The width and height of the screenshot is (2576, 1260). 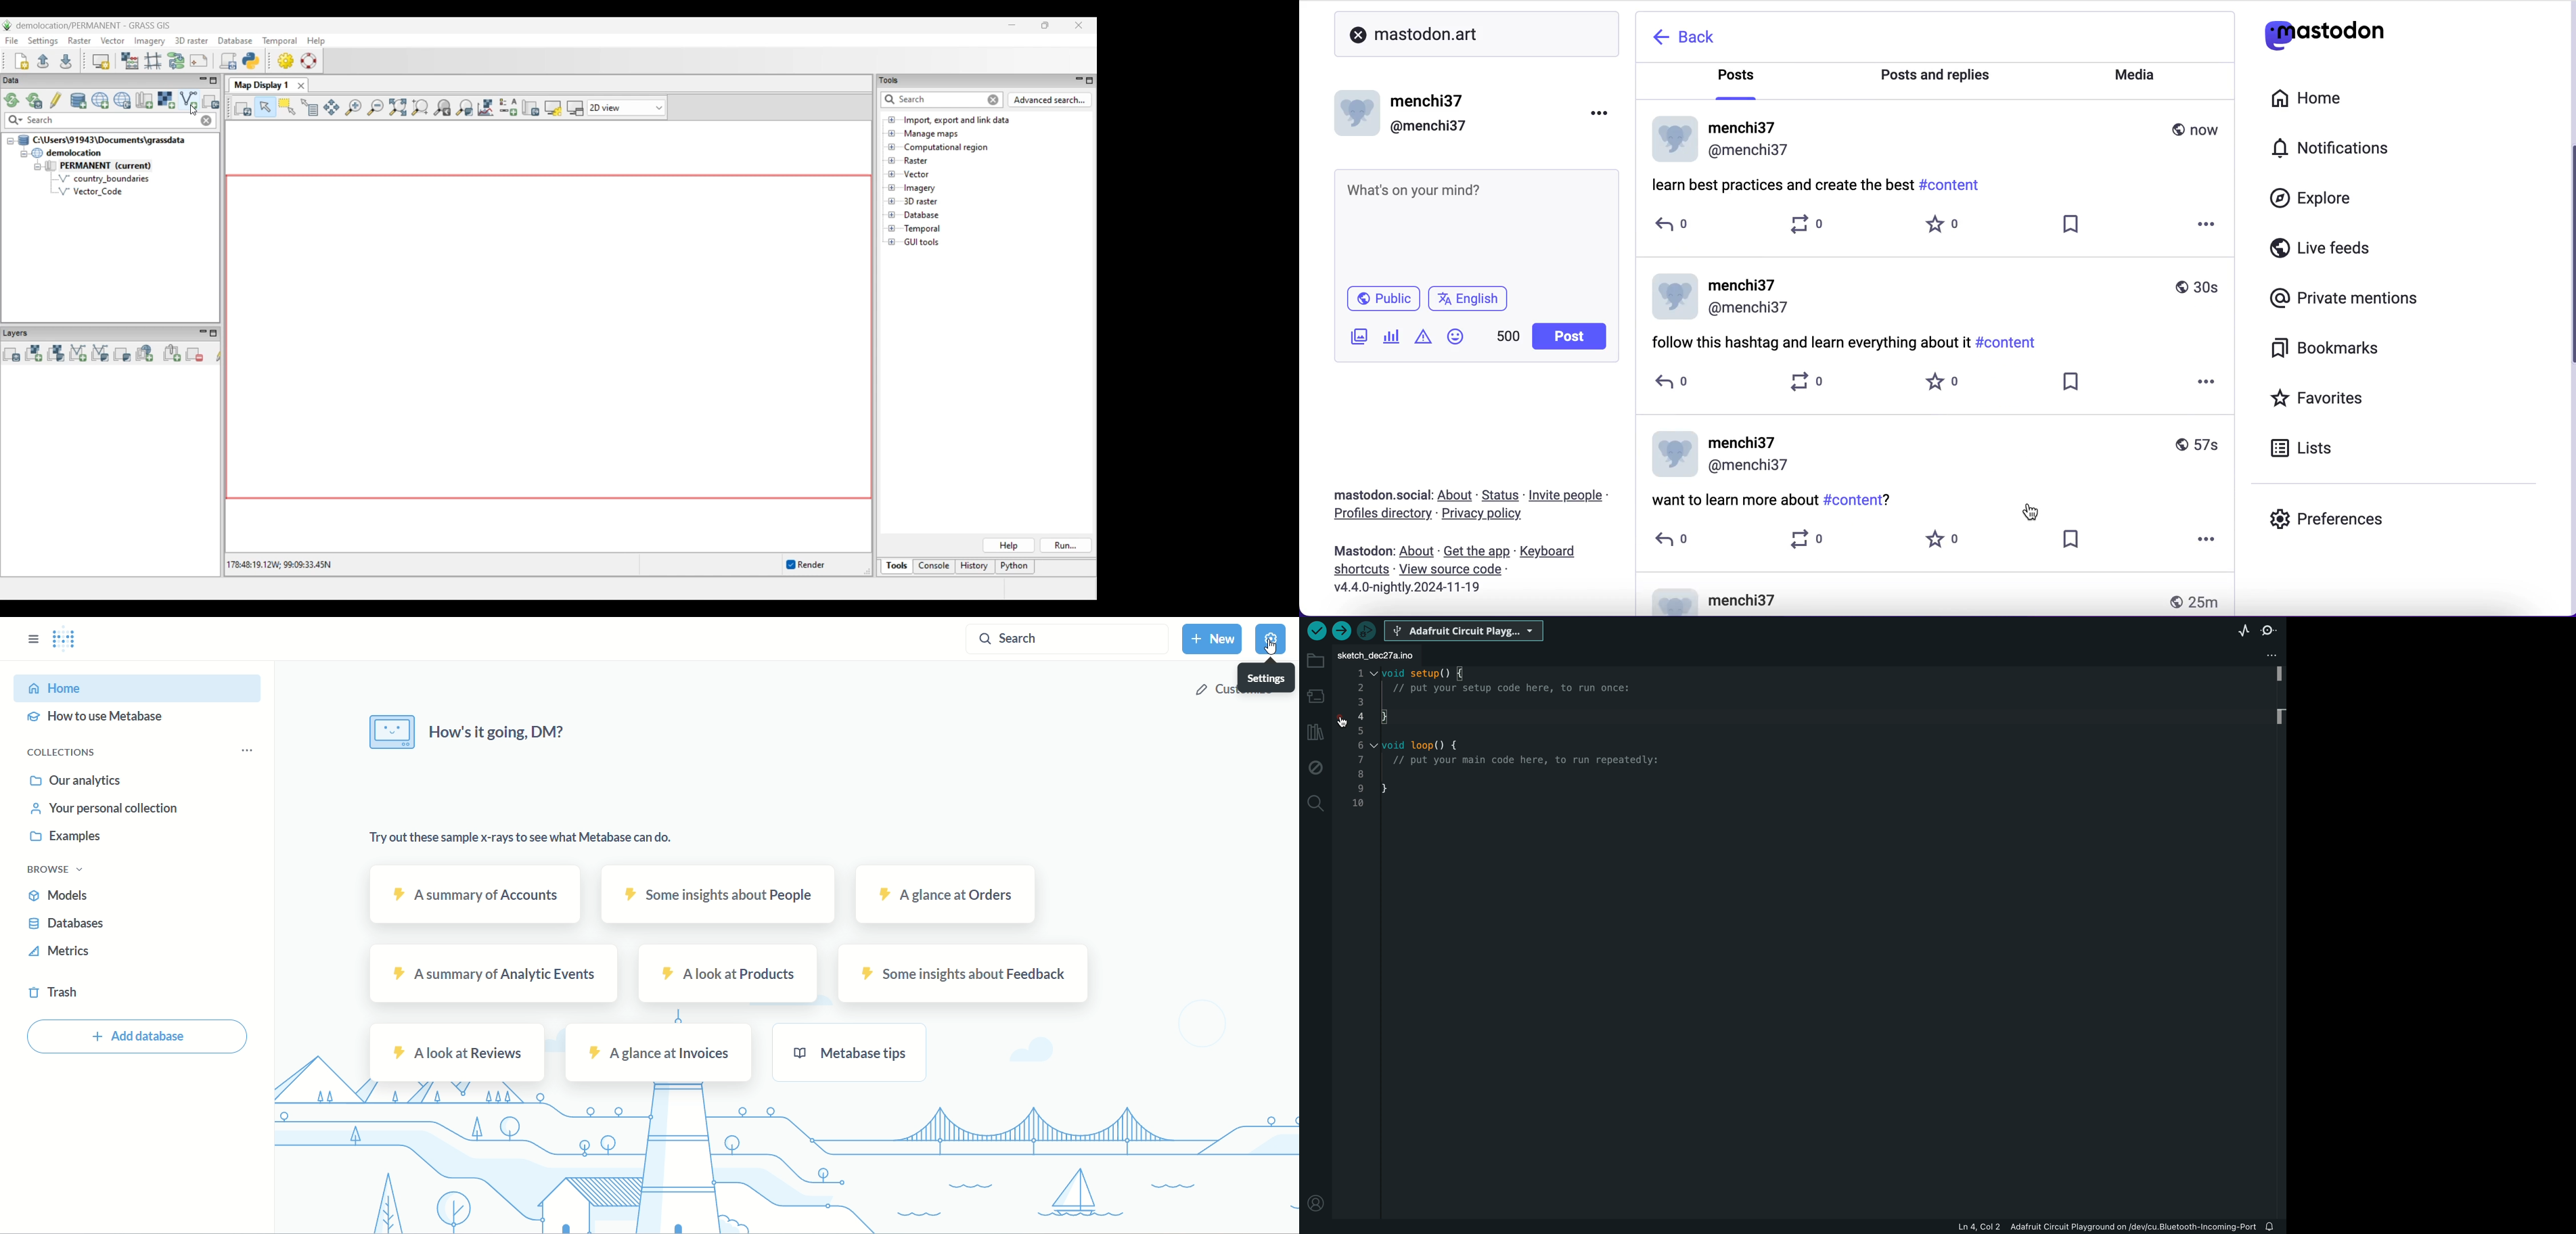 I want to click on save, so click(x=2067, y=225).